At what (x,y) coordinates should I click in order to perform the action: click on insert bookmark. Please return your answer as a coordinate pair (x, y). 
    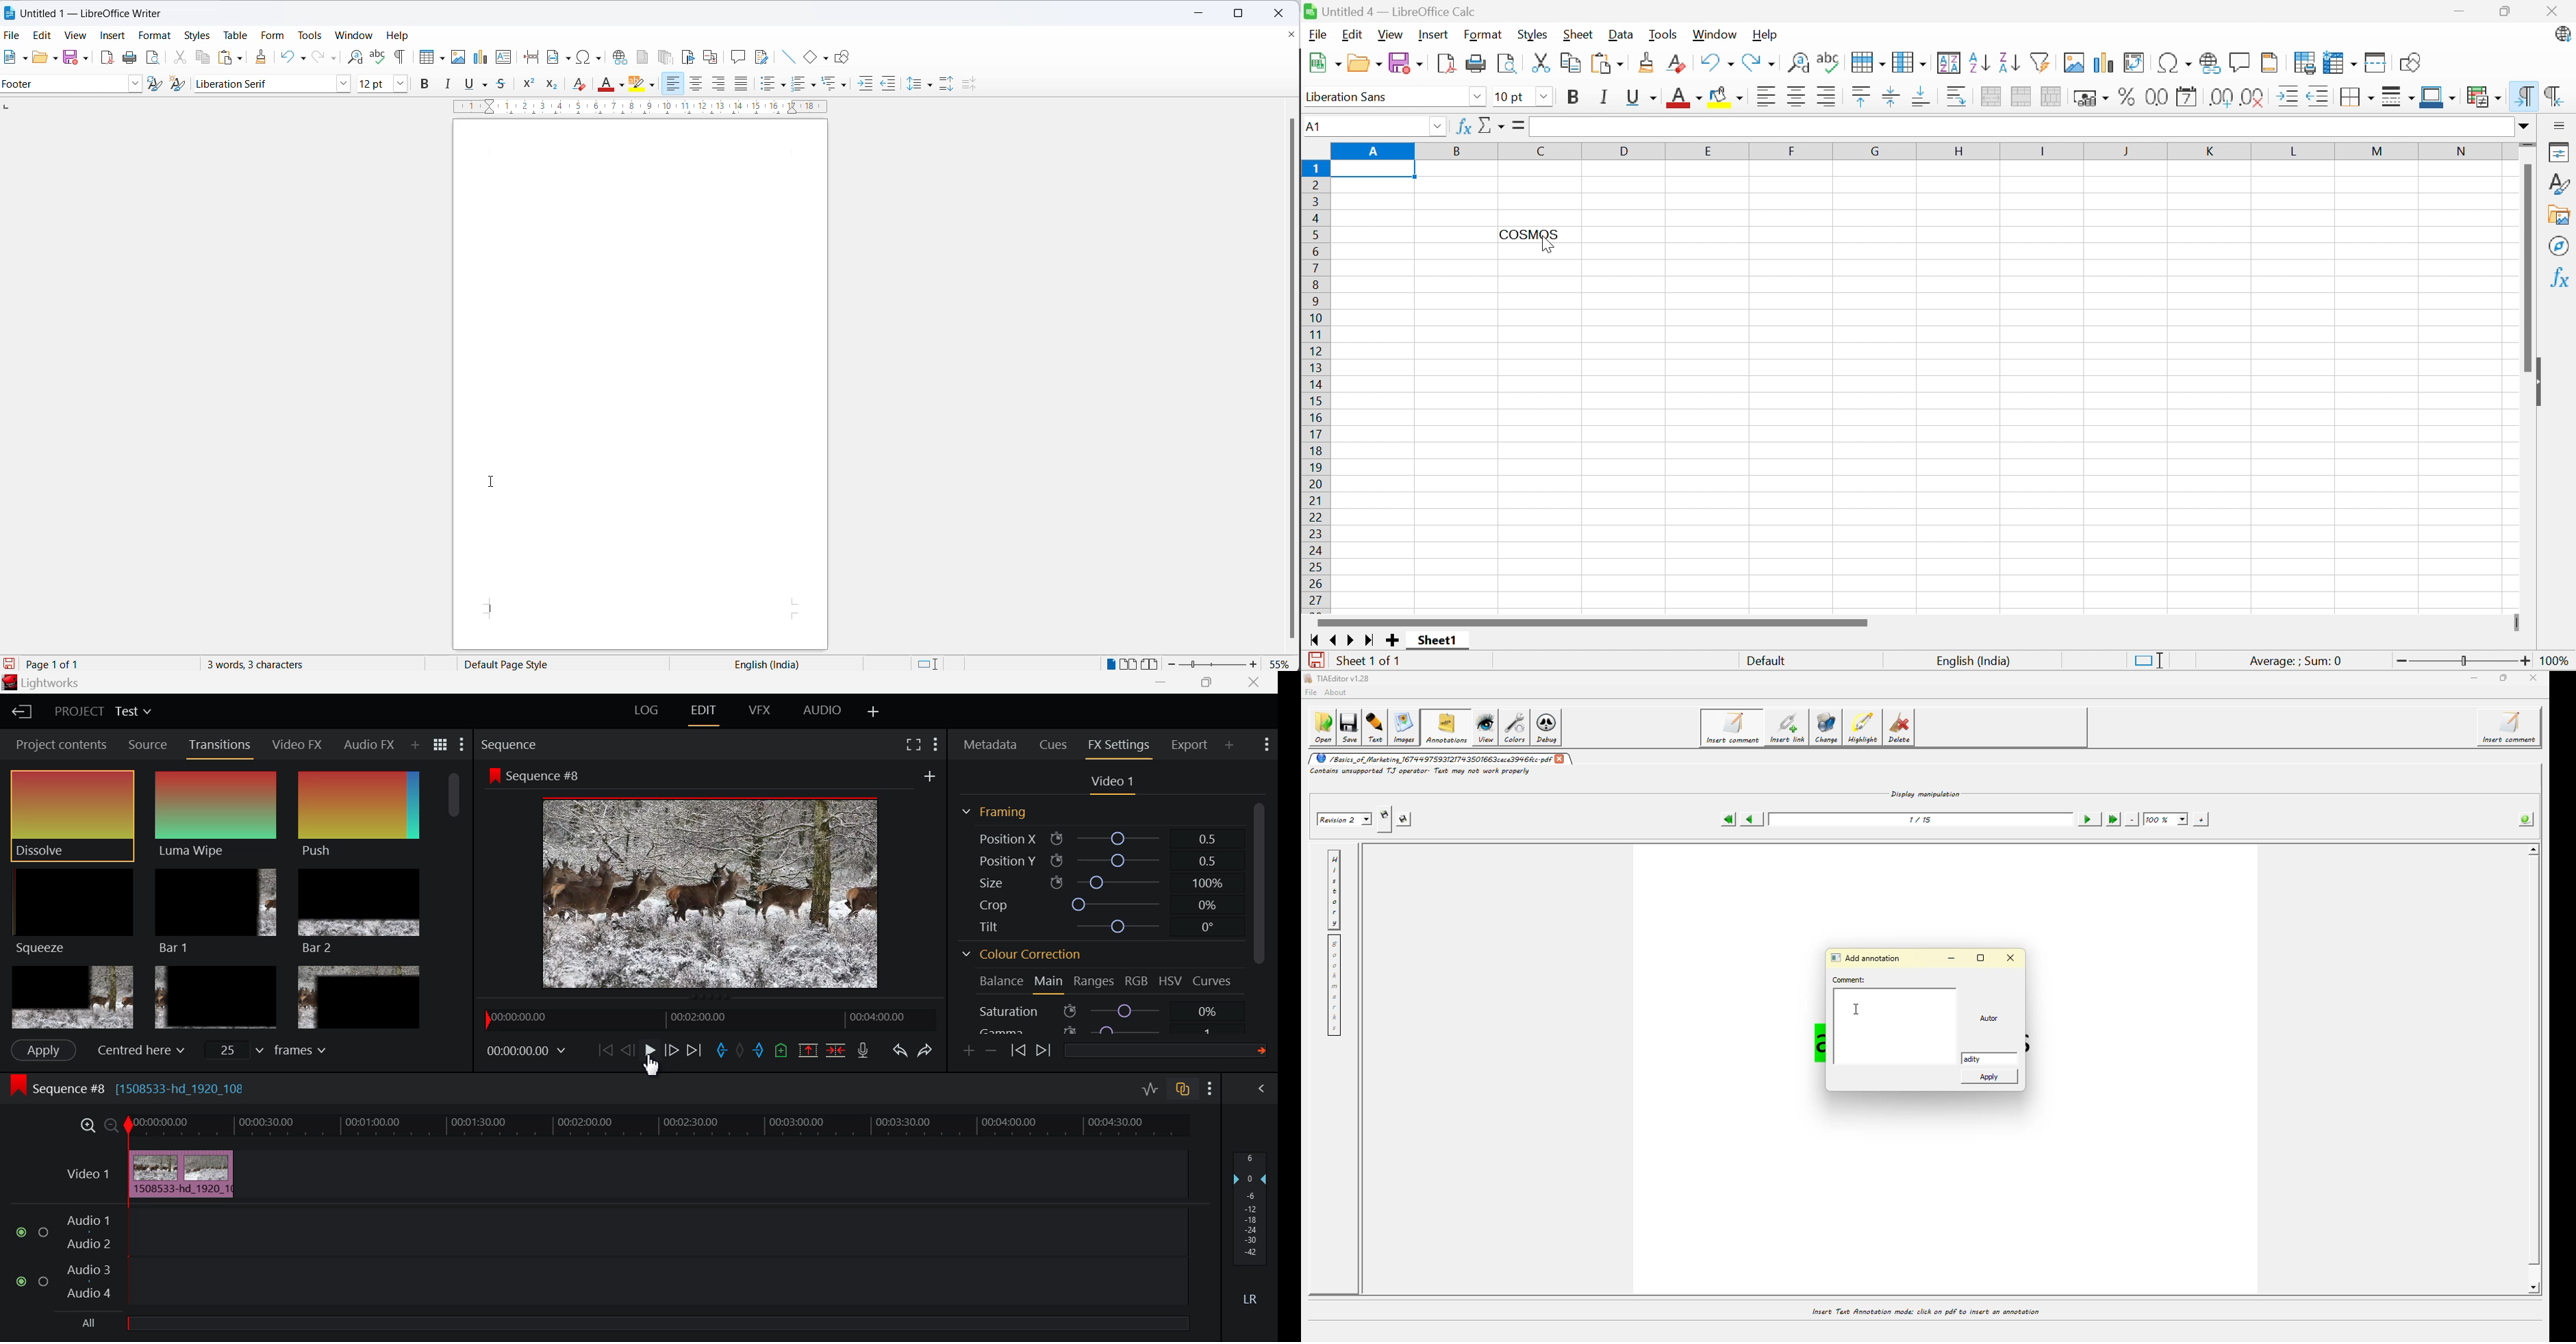
    Looking at the image, I should click on (687, 57).